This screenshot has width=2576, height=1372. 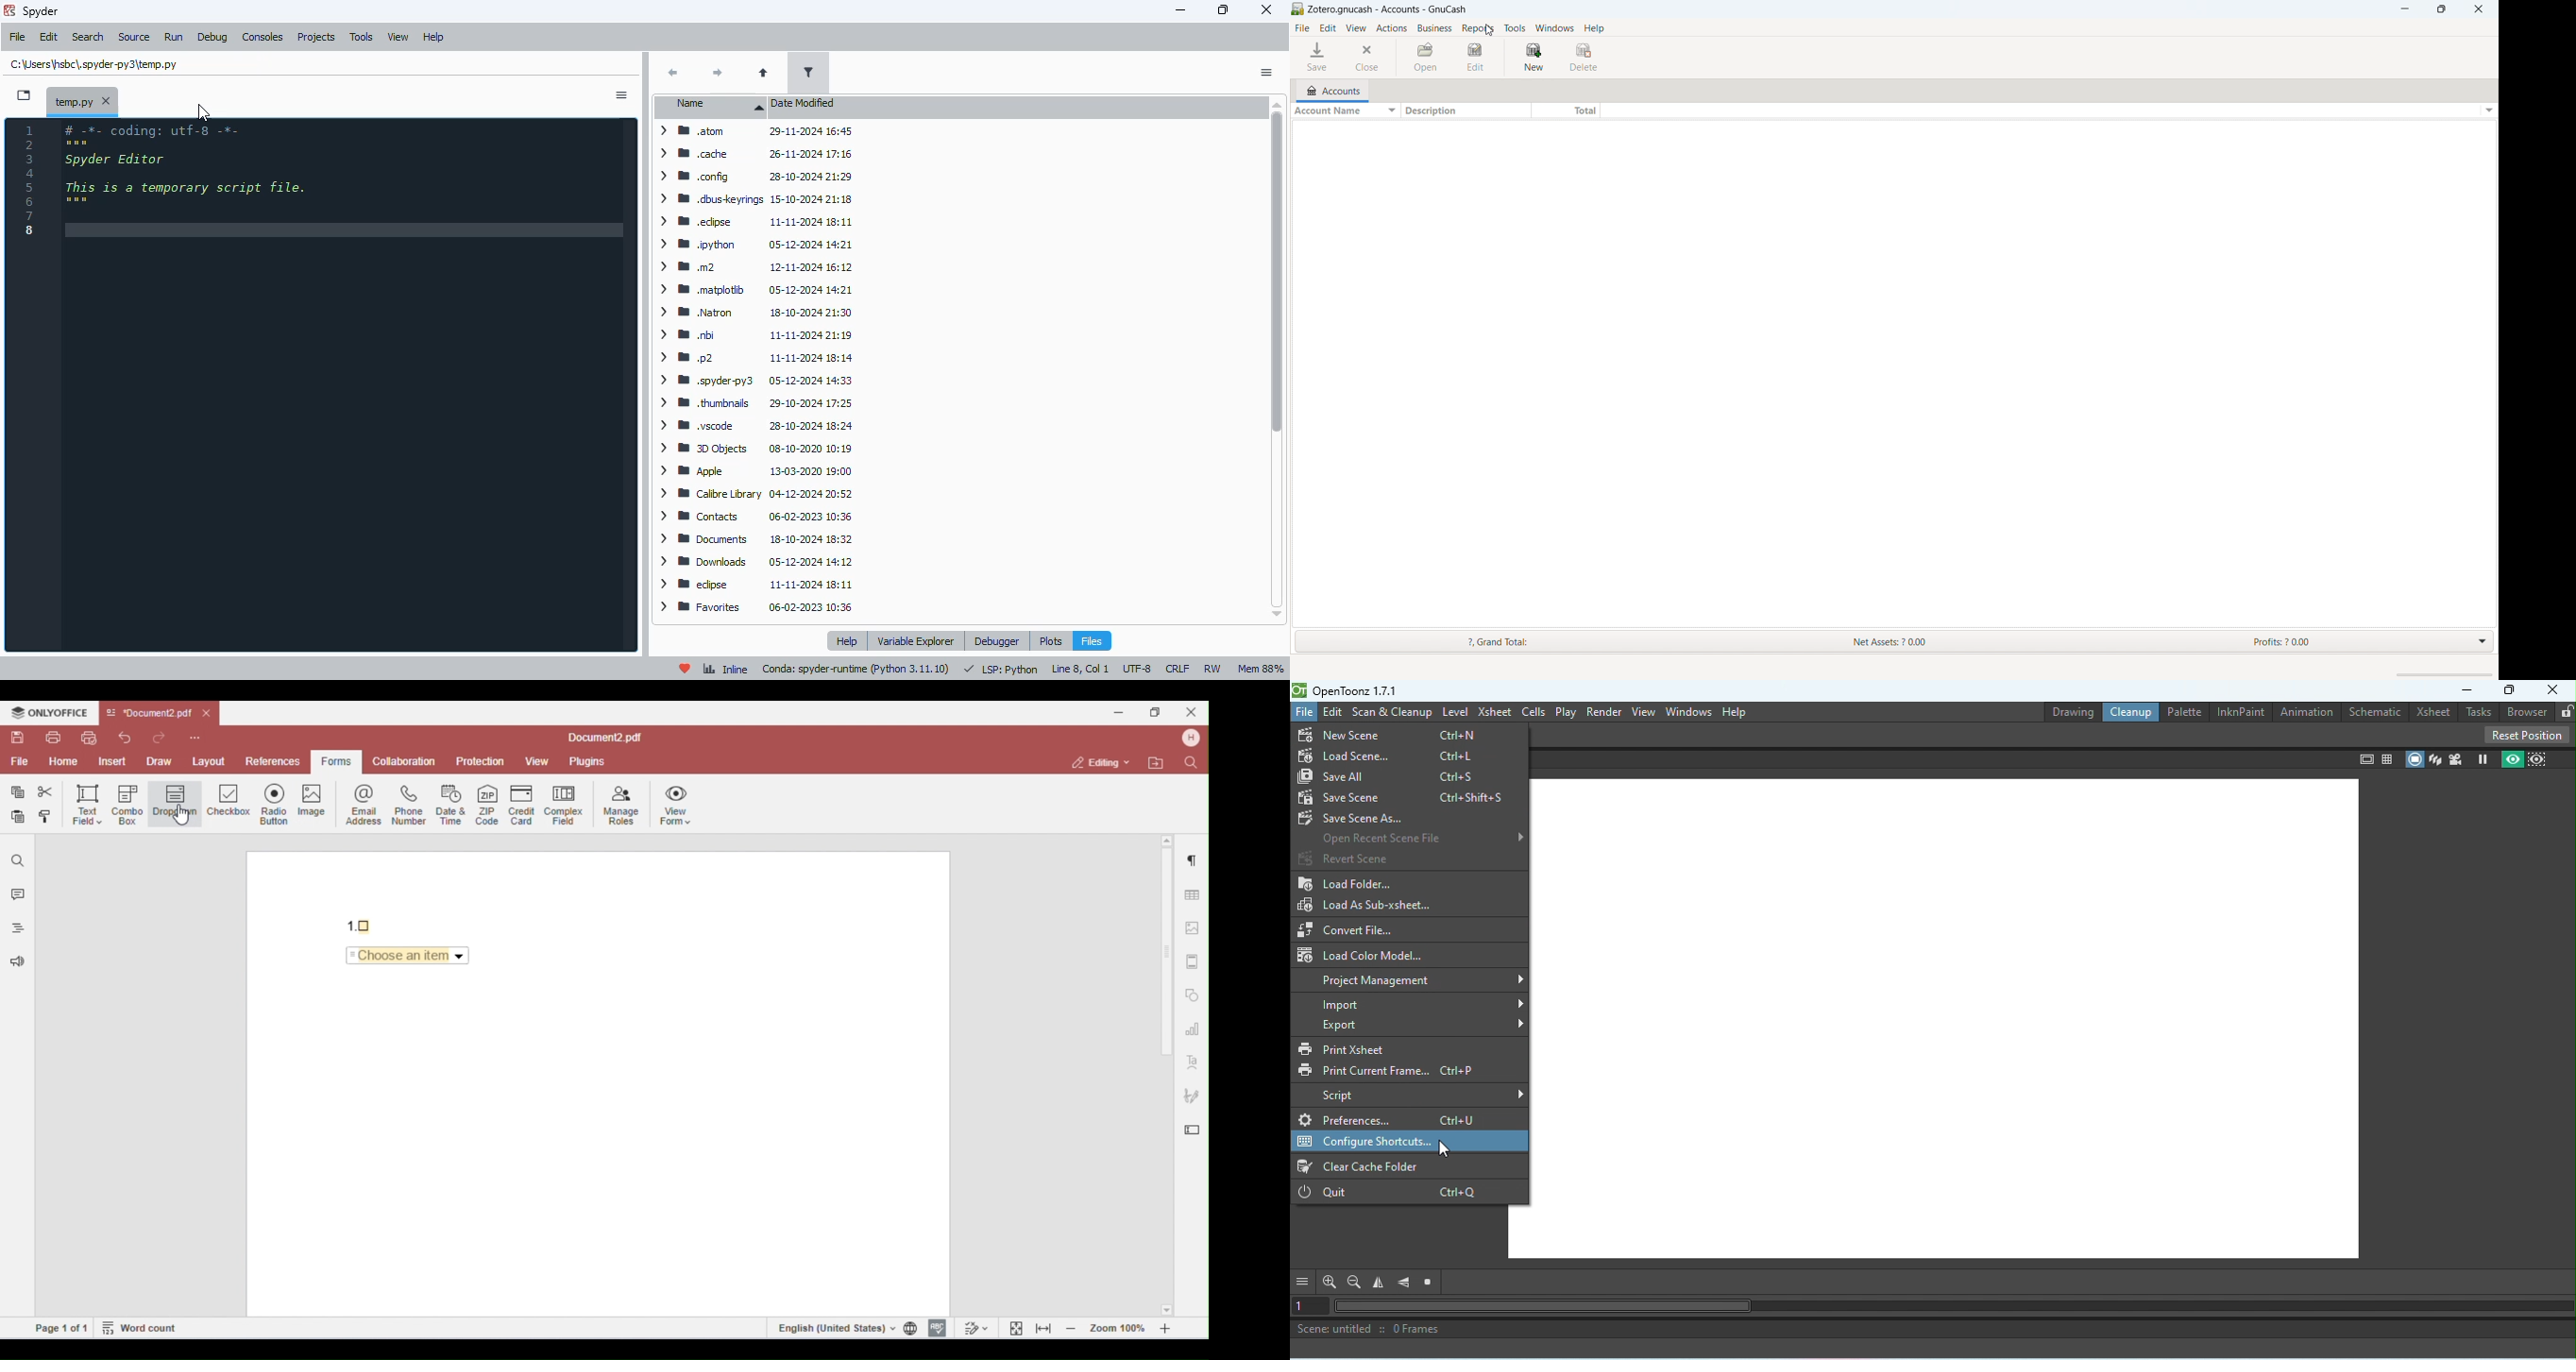 What do you see at coordinates (49, 36) in the screenshot?
I see `edit` at bounding box center [49, 36].